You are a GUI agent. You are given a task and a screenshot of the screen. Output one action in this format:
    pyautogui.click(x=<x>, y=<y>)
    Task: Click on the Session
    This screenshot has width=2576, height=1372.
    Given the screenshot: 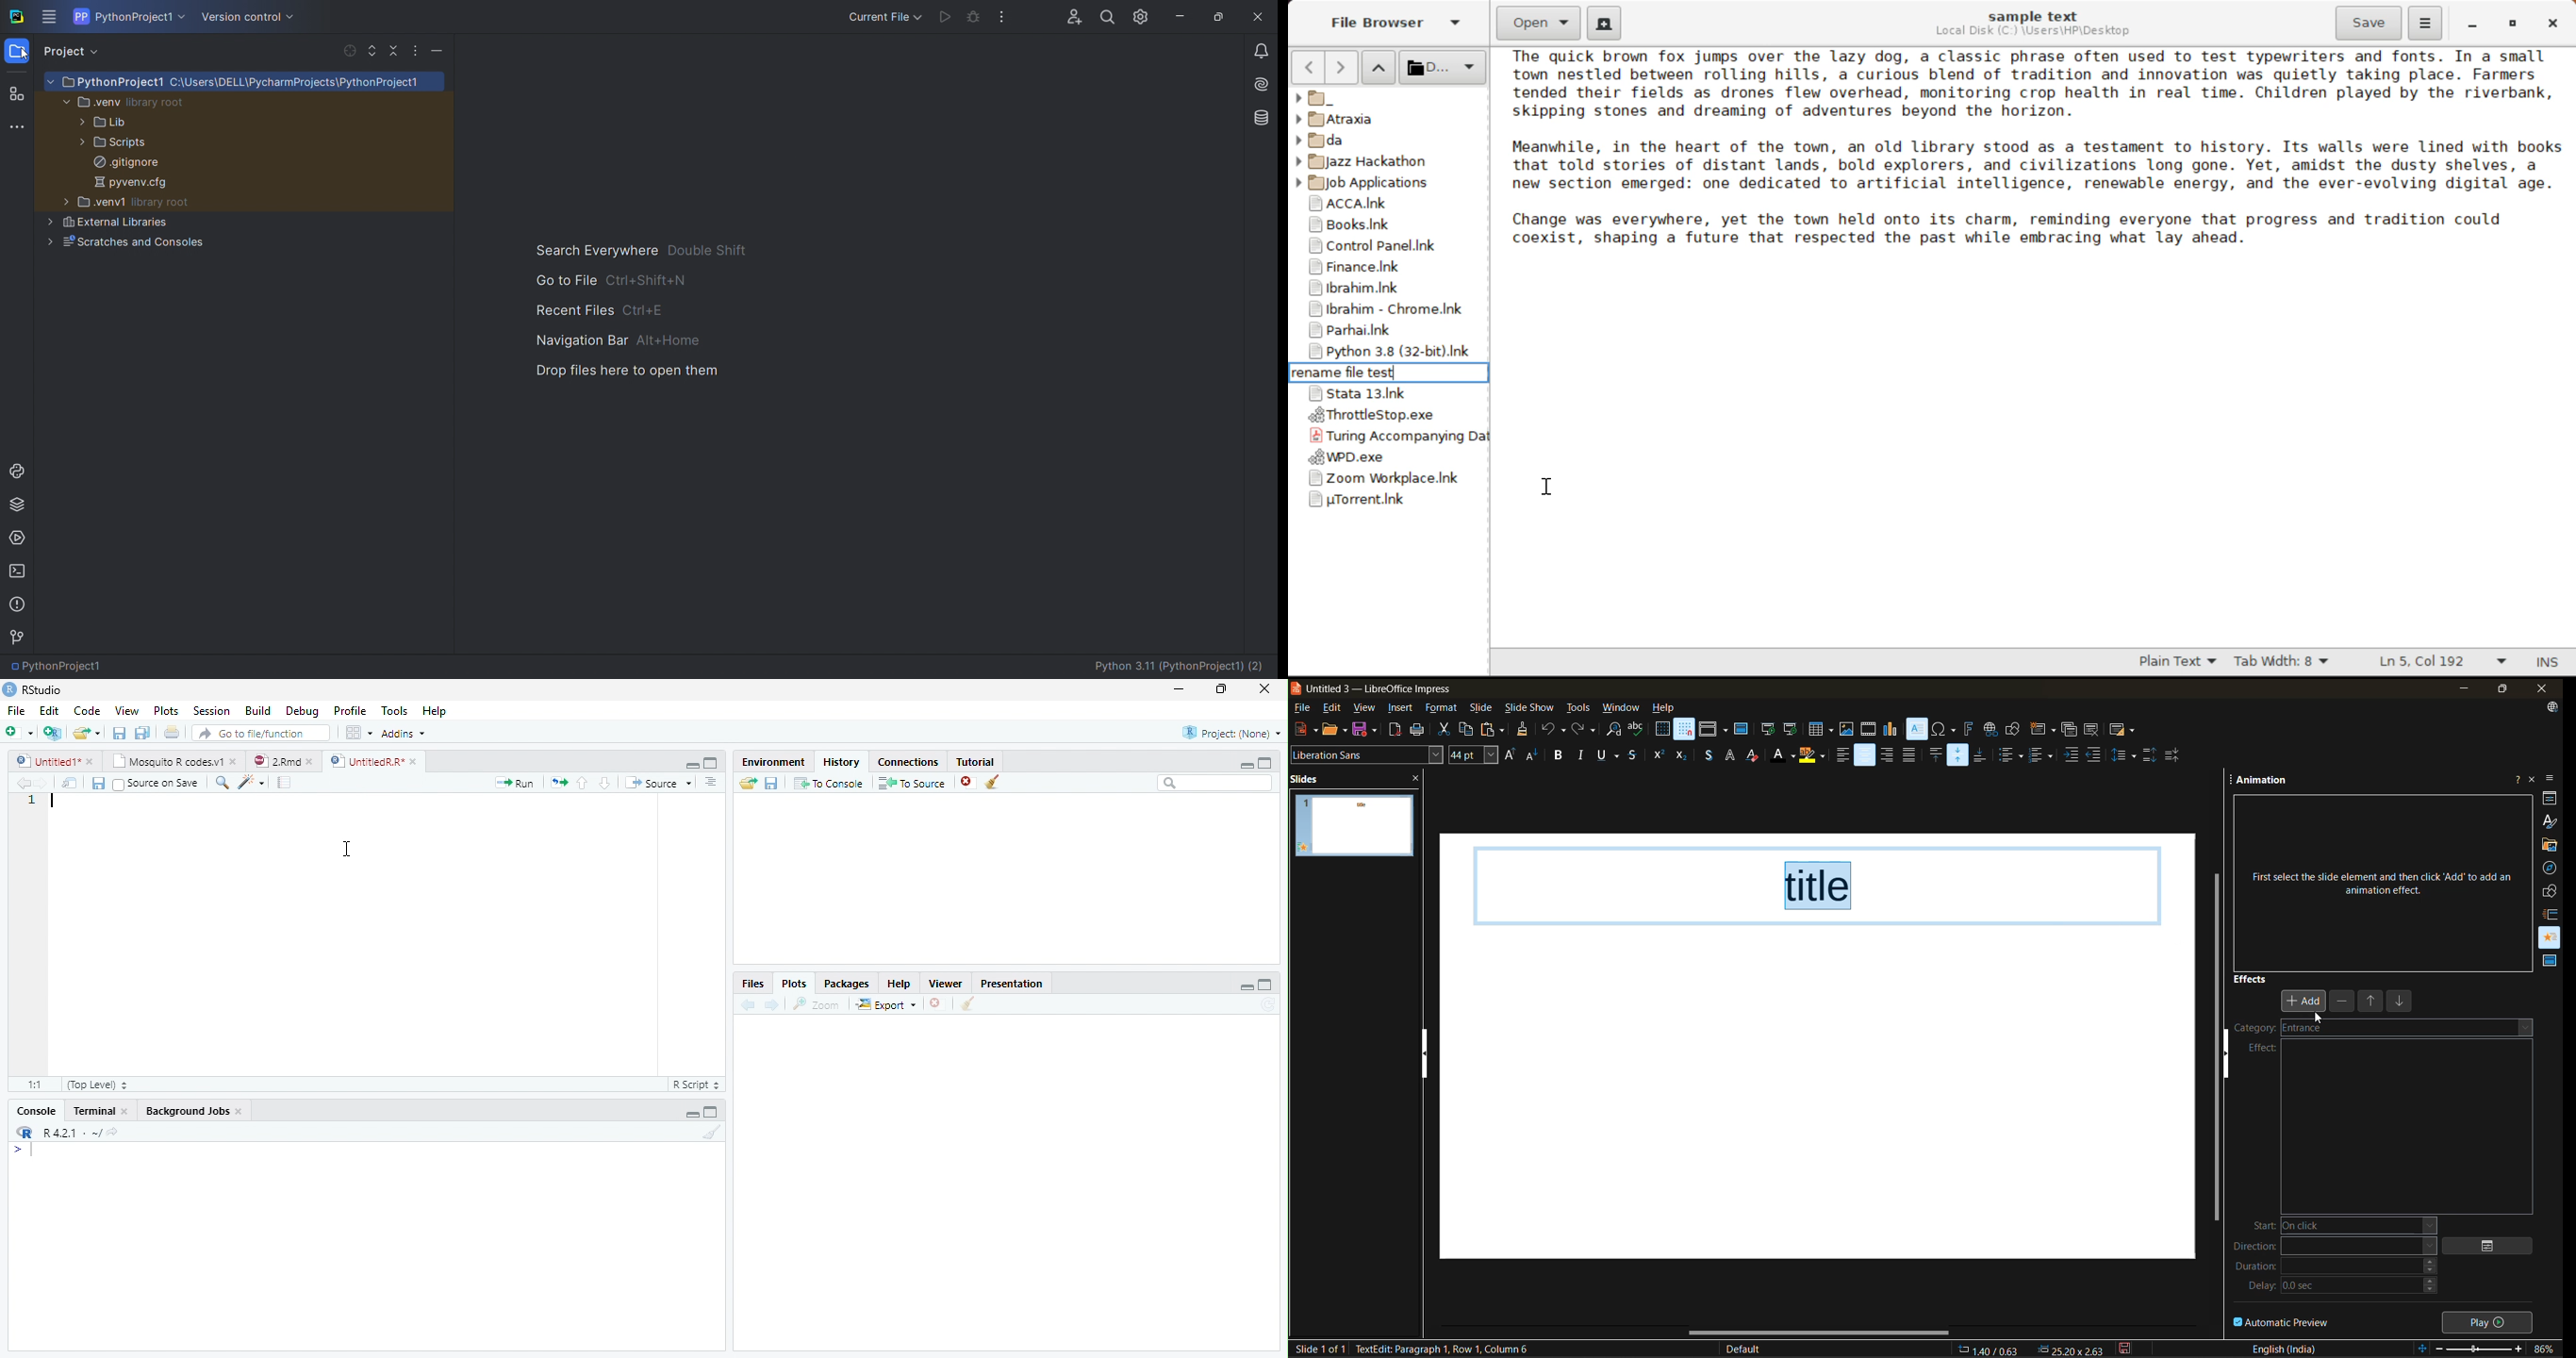 What is the action you would take?
    pyautogui.click(x=212, y=711)
    